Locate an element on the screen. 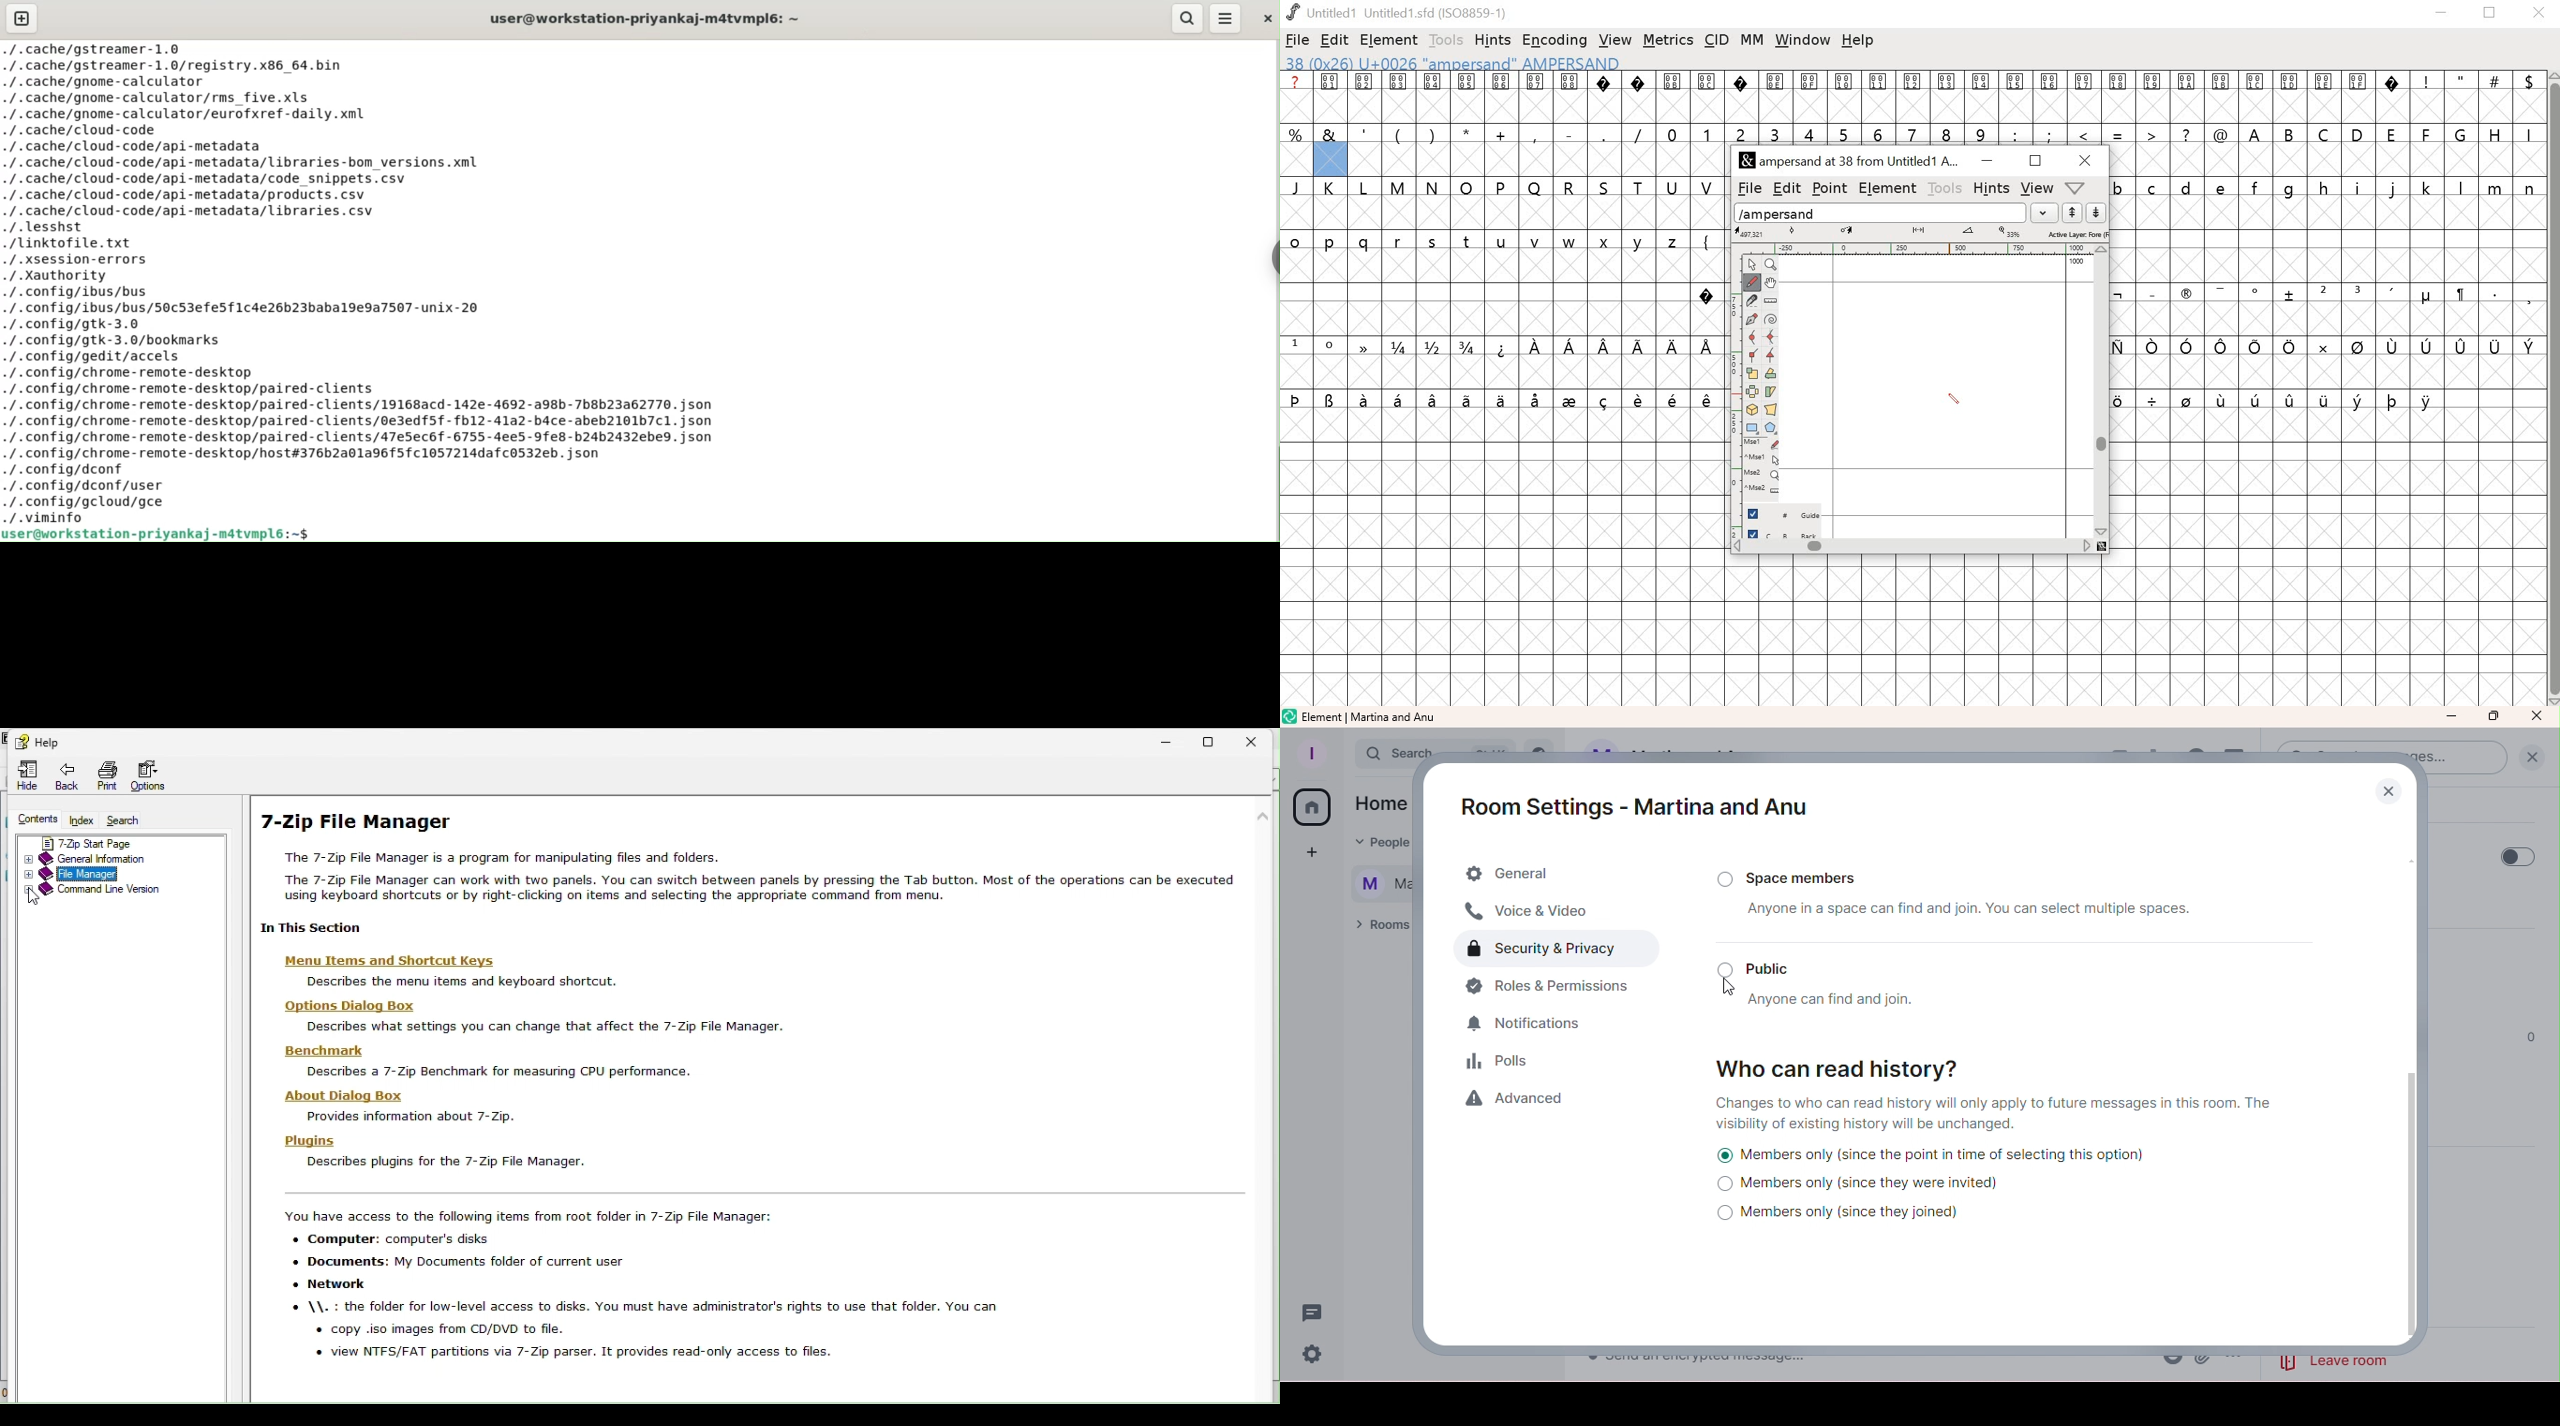 The image size is (2576, 1428). describe plugins is located at coordinates (445, 1165).